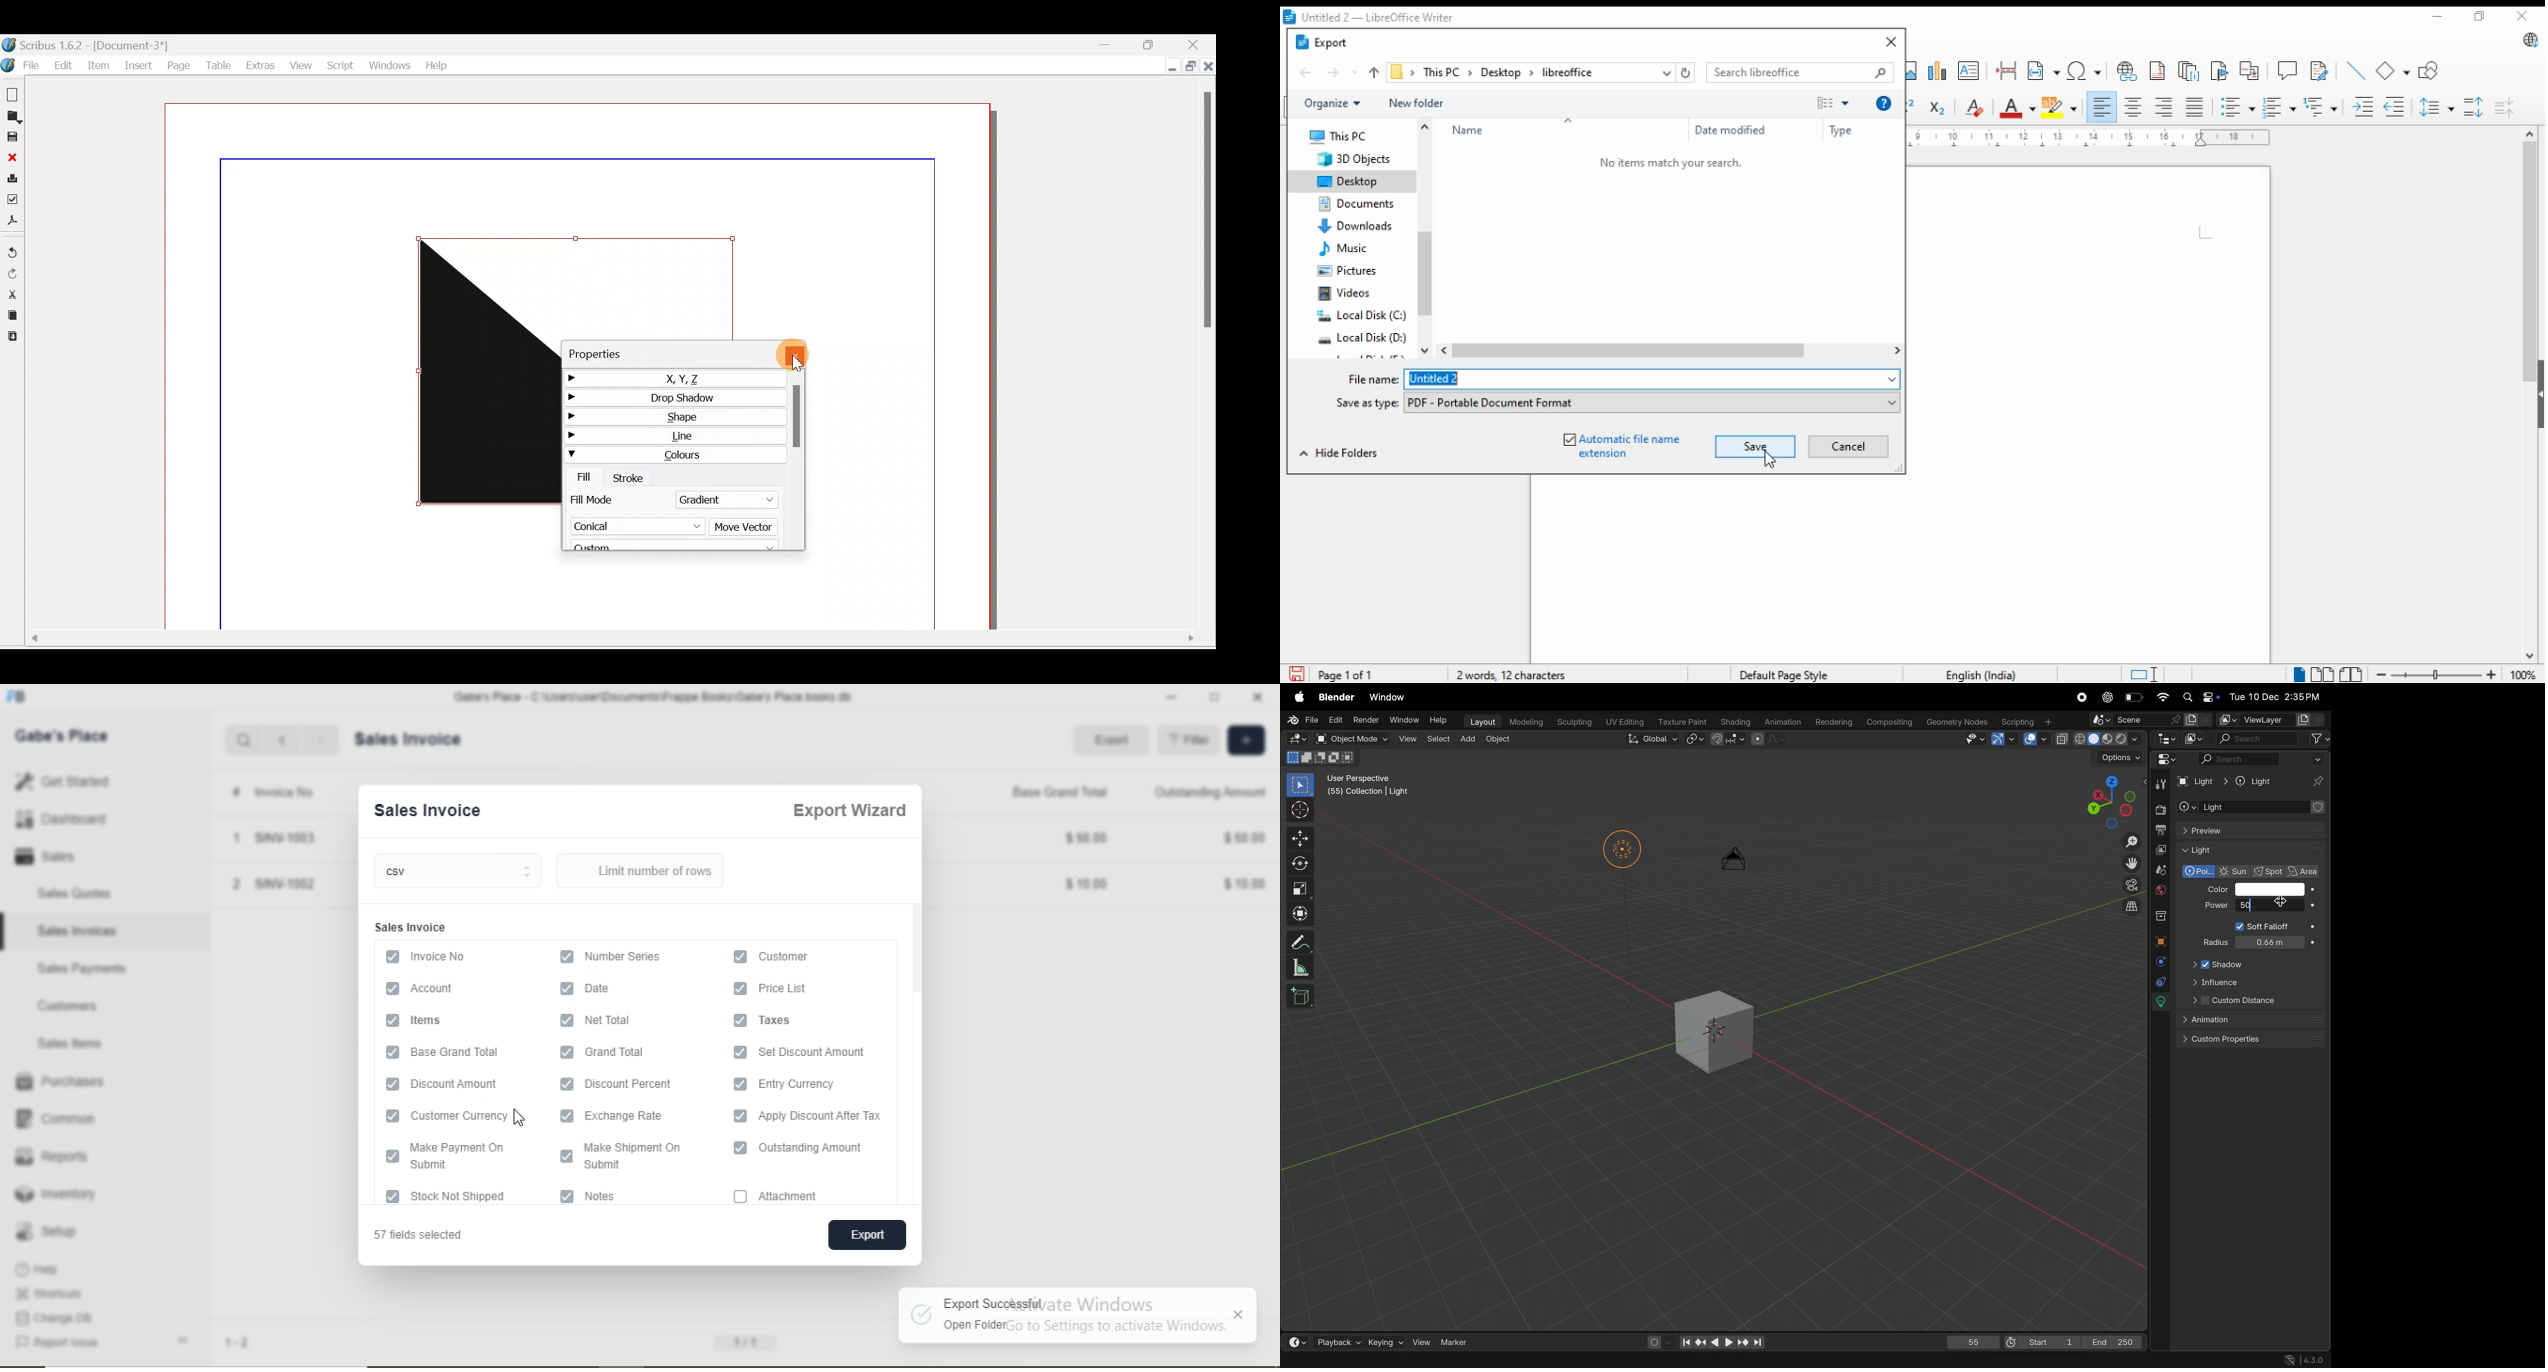  What do you see at coordinates (1087, 836) in the screenshot?
I see `$5000` at bounding box center [1087, 836].